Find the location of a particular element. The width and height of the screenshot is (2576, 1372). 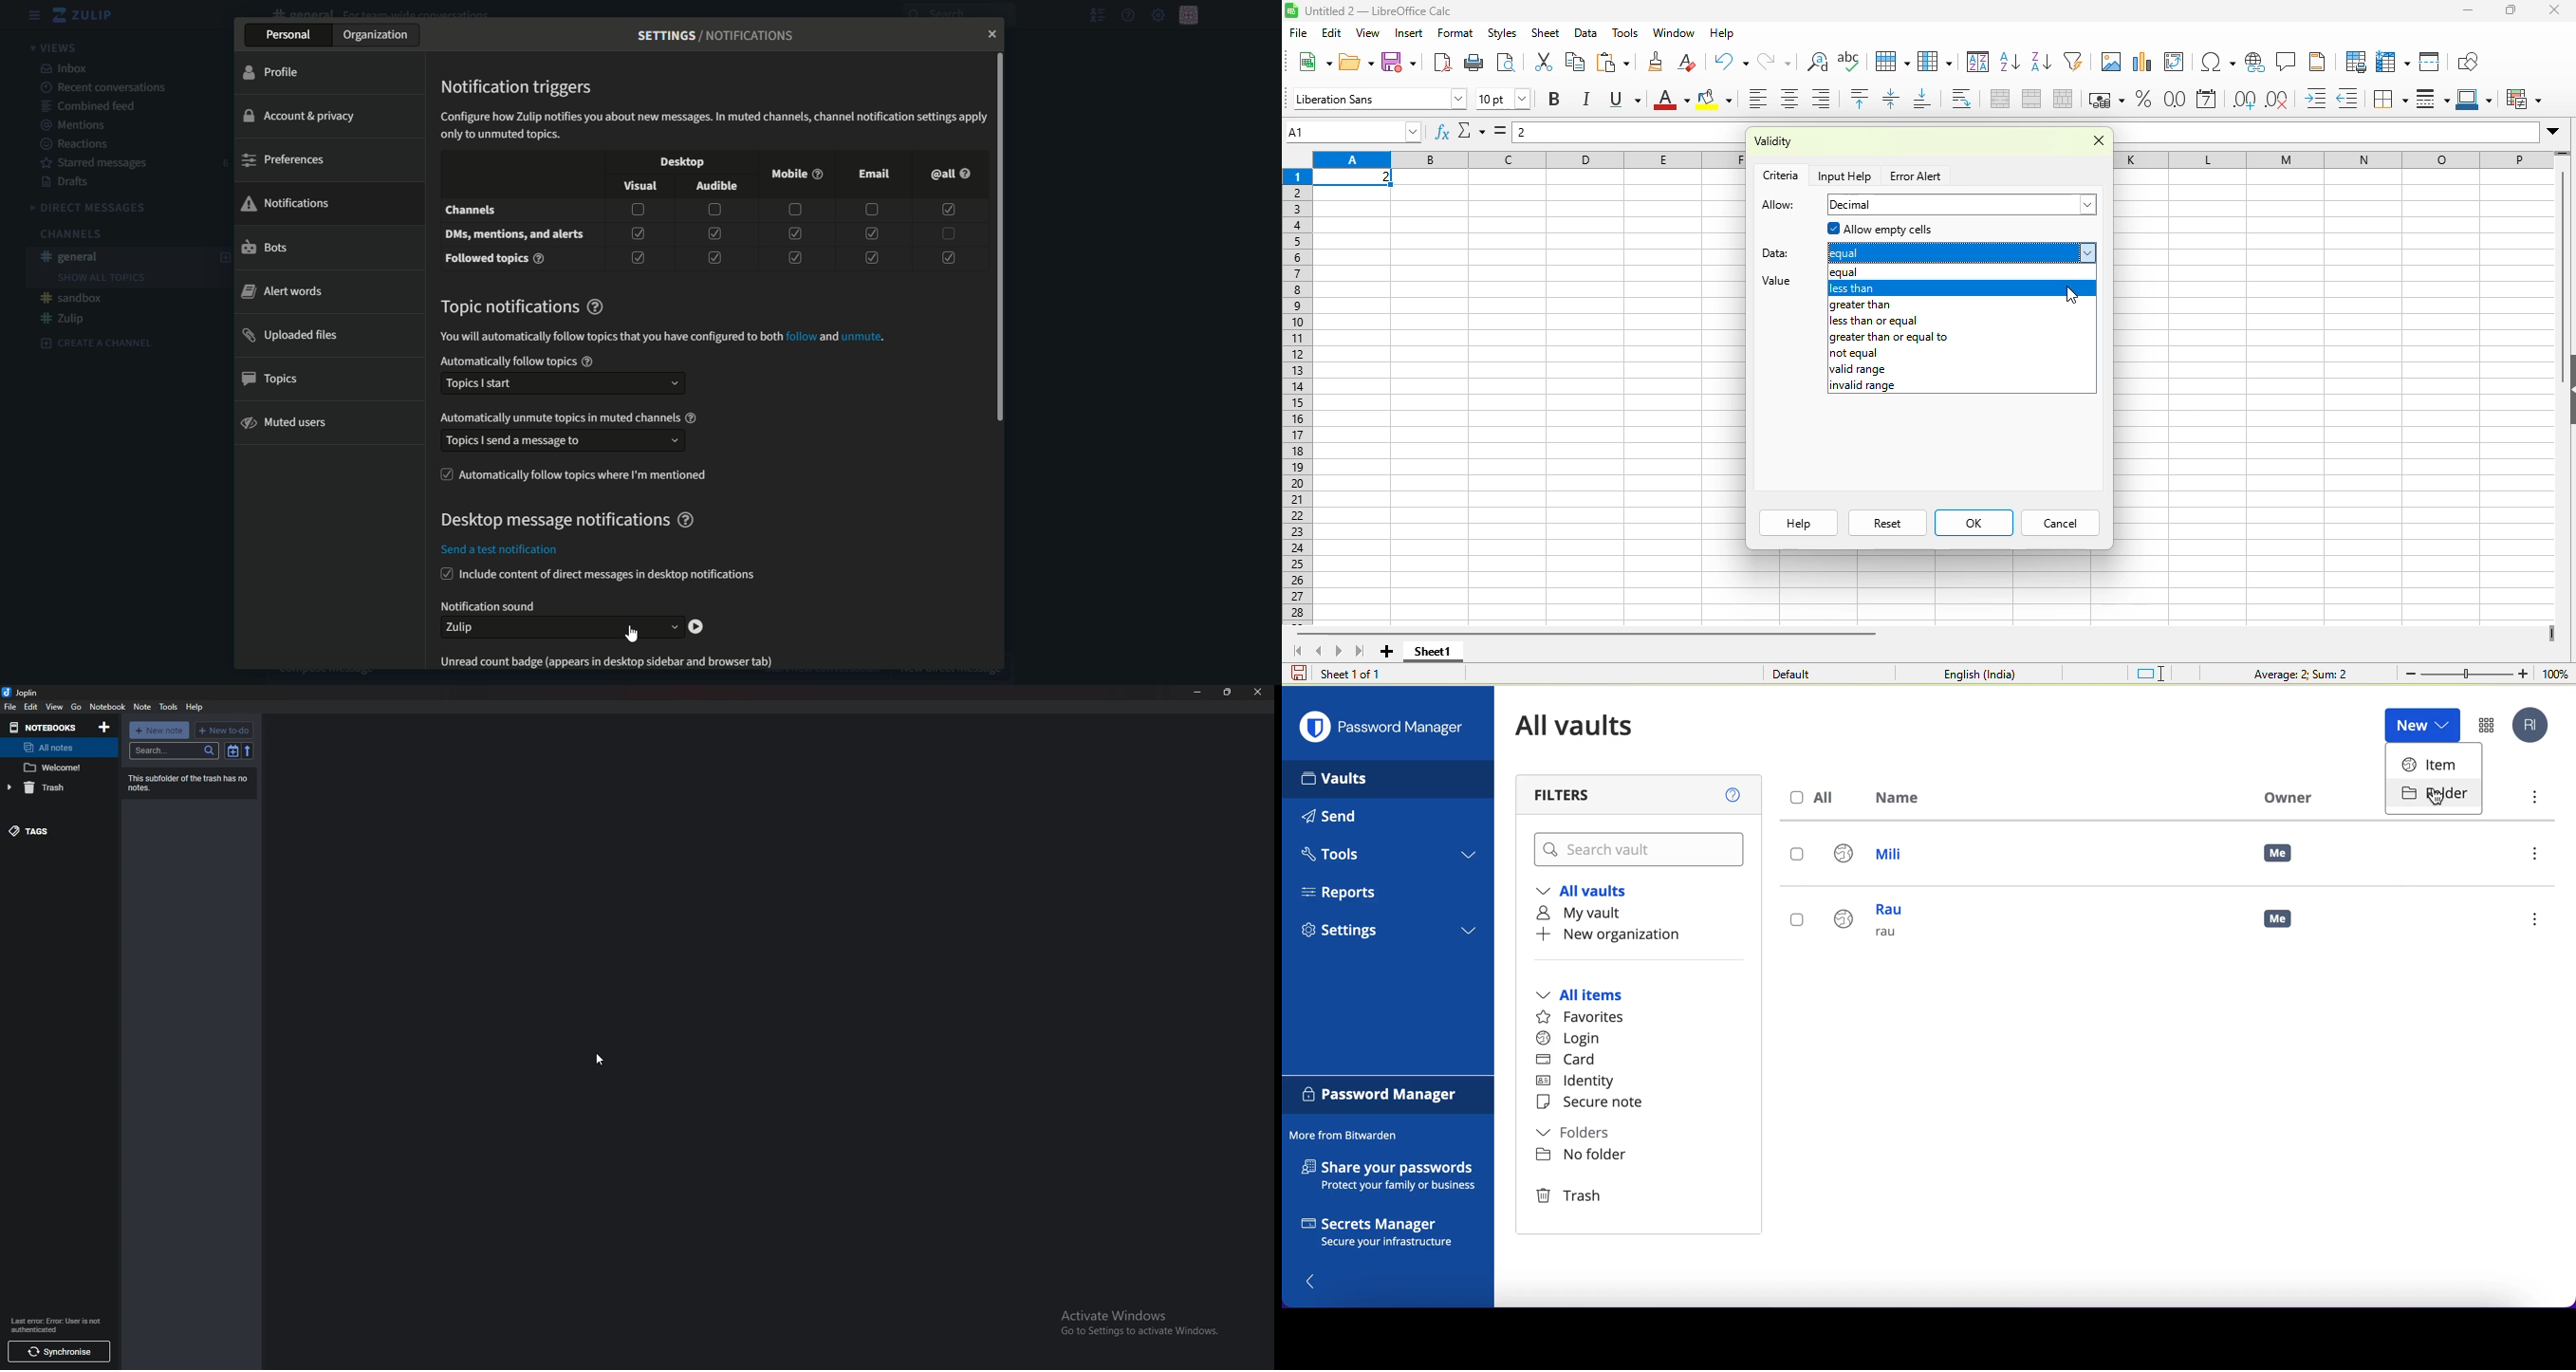

show/hide panel is located at coordinates (1316, 1281).